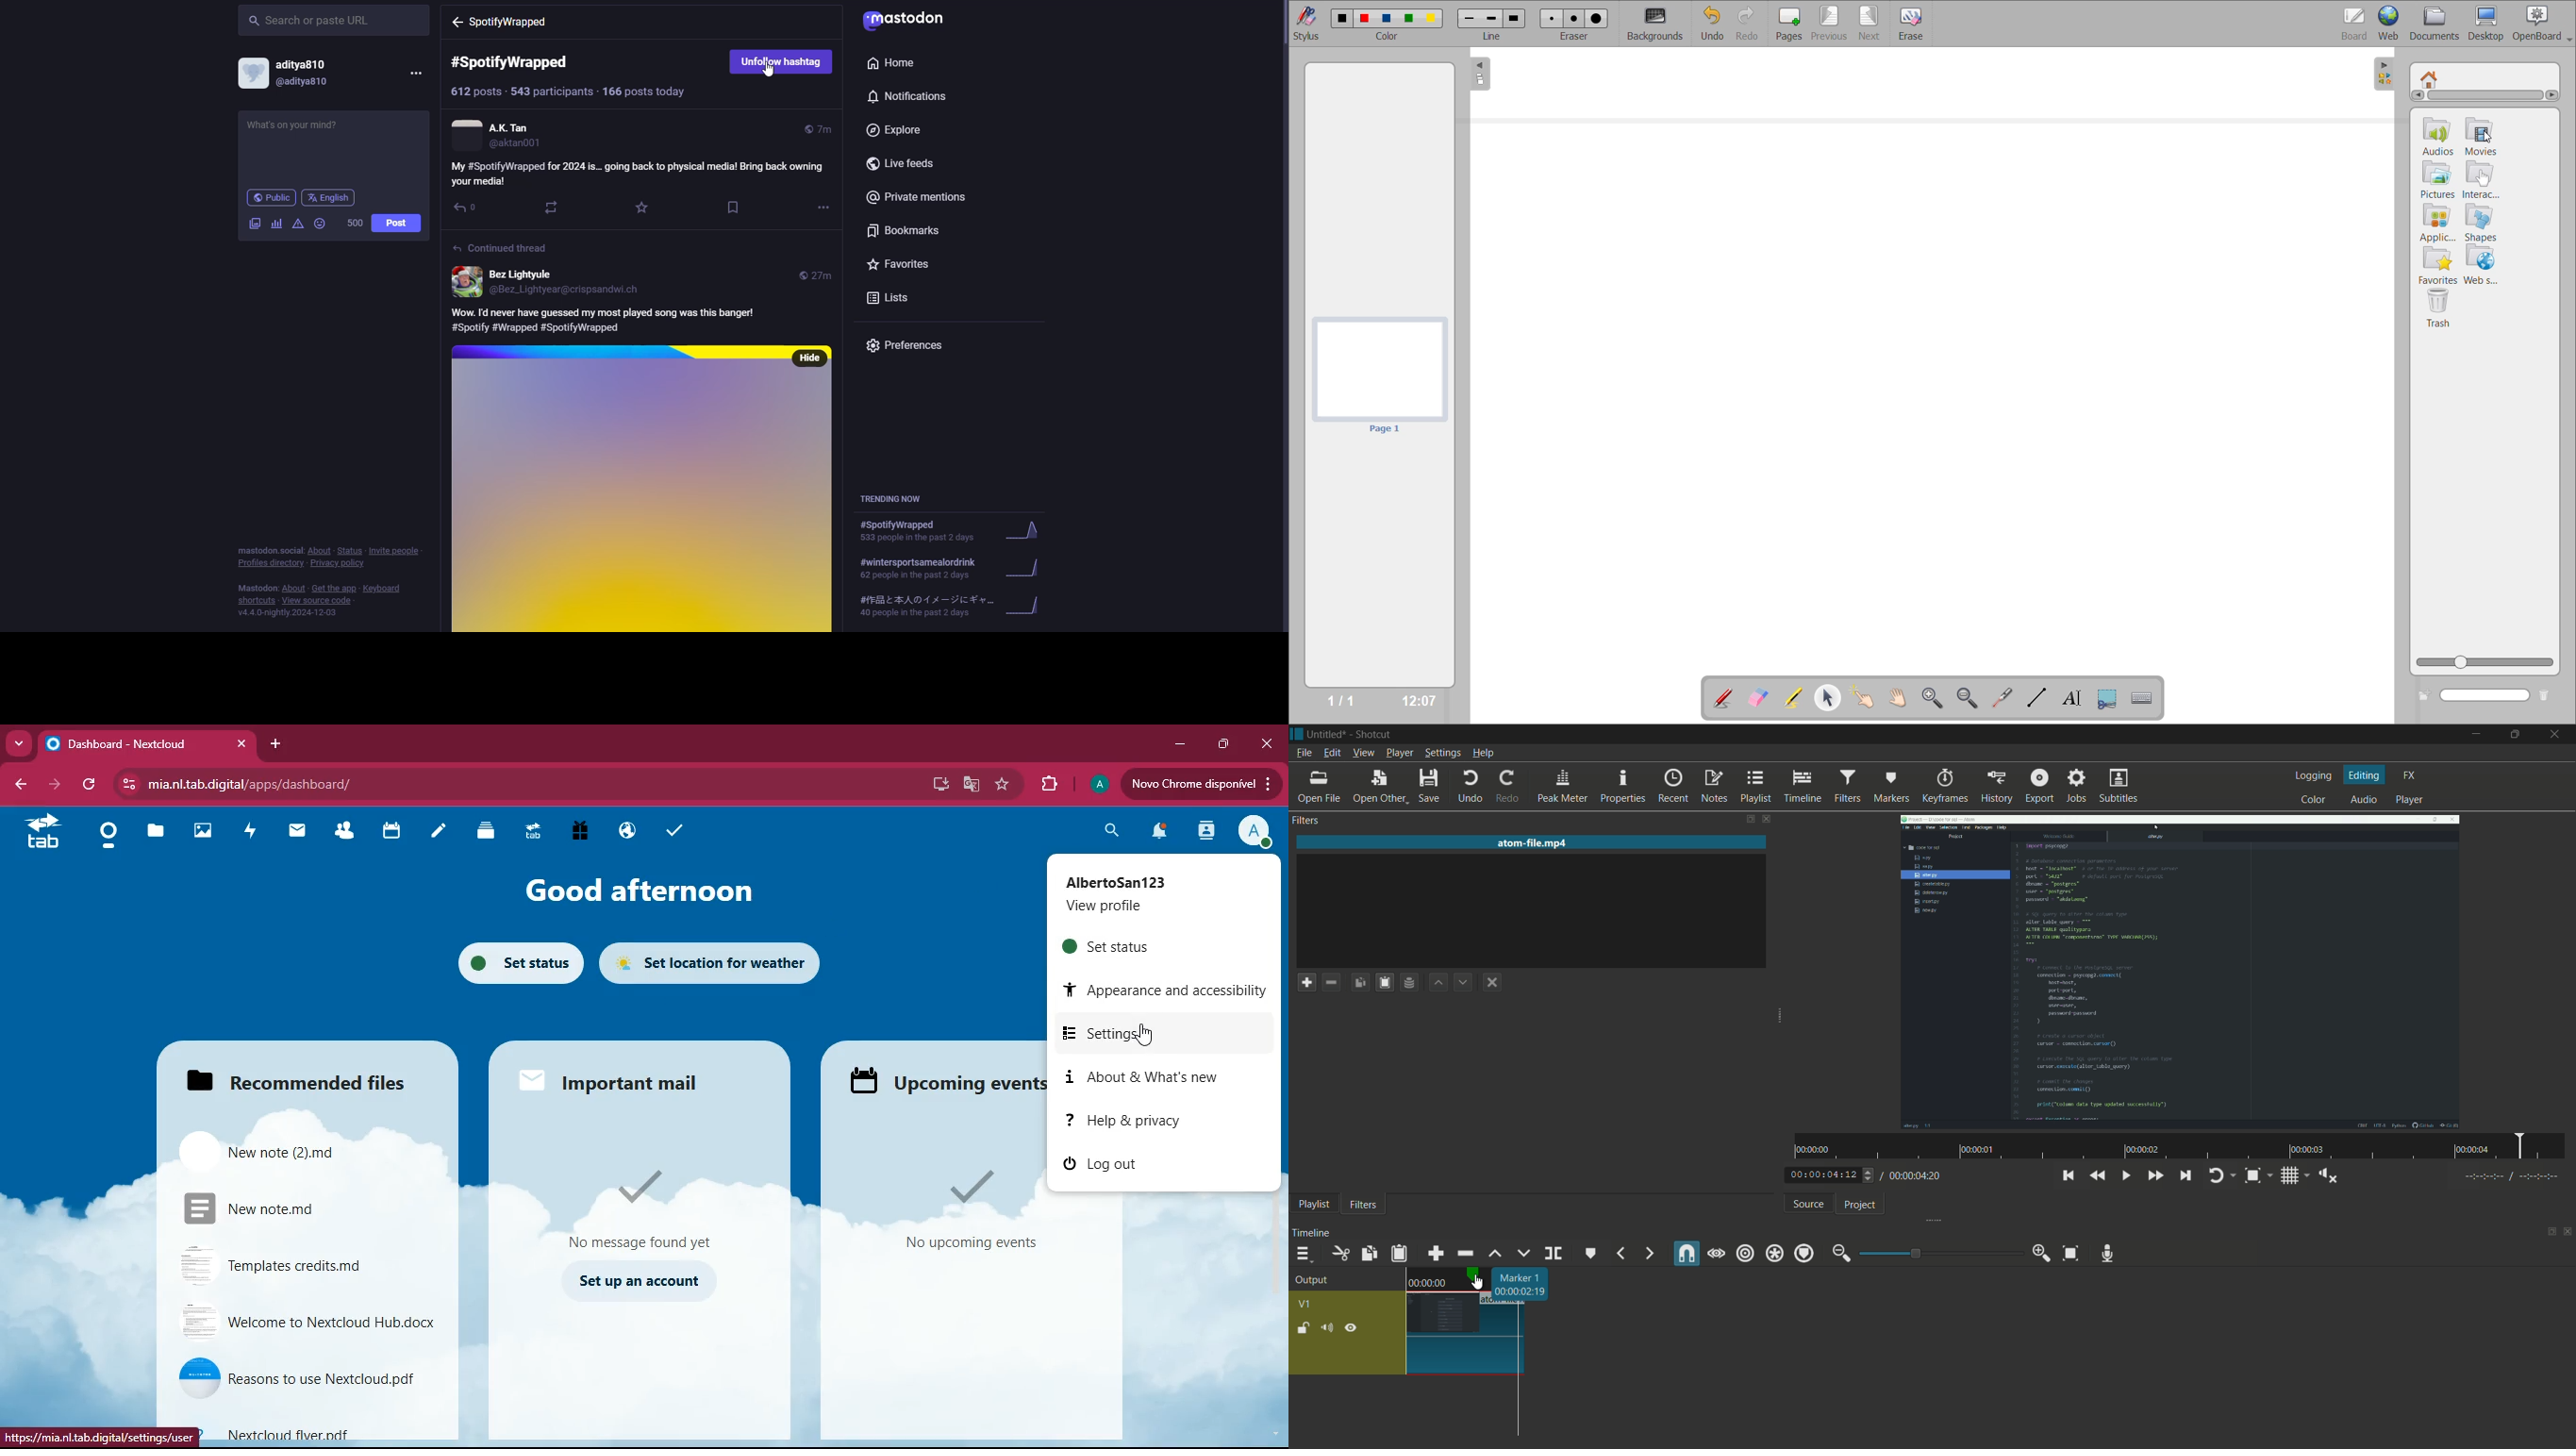 The width and height of the screenshot is (2576, 1456). I want to click on view menu, so click(1363, 753).